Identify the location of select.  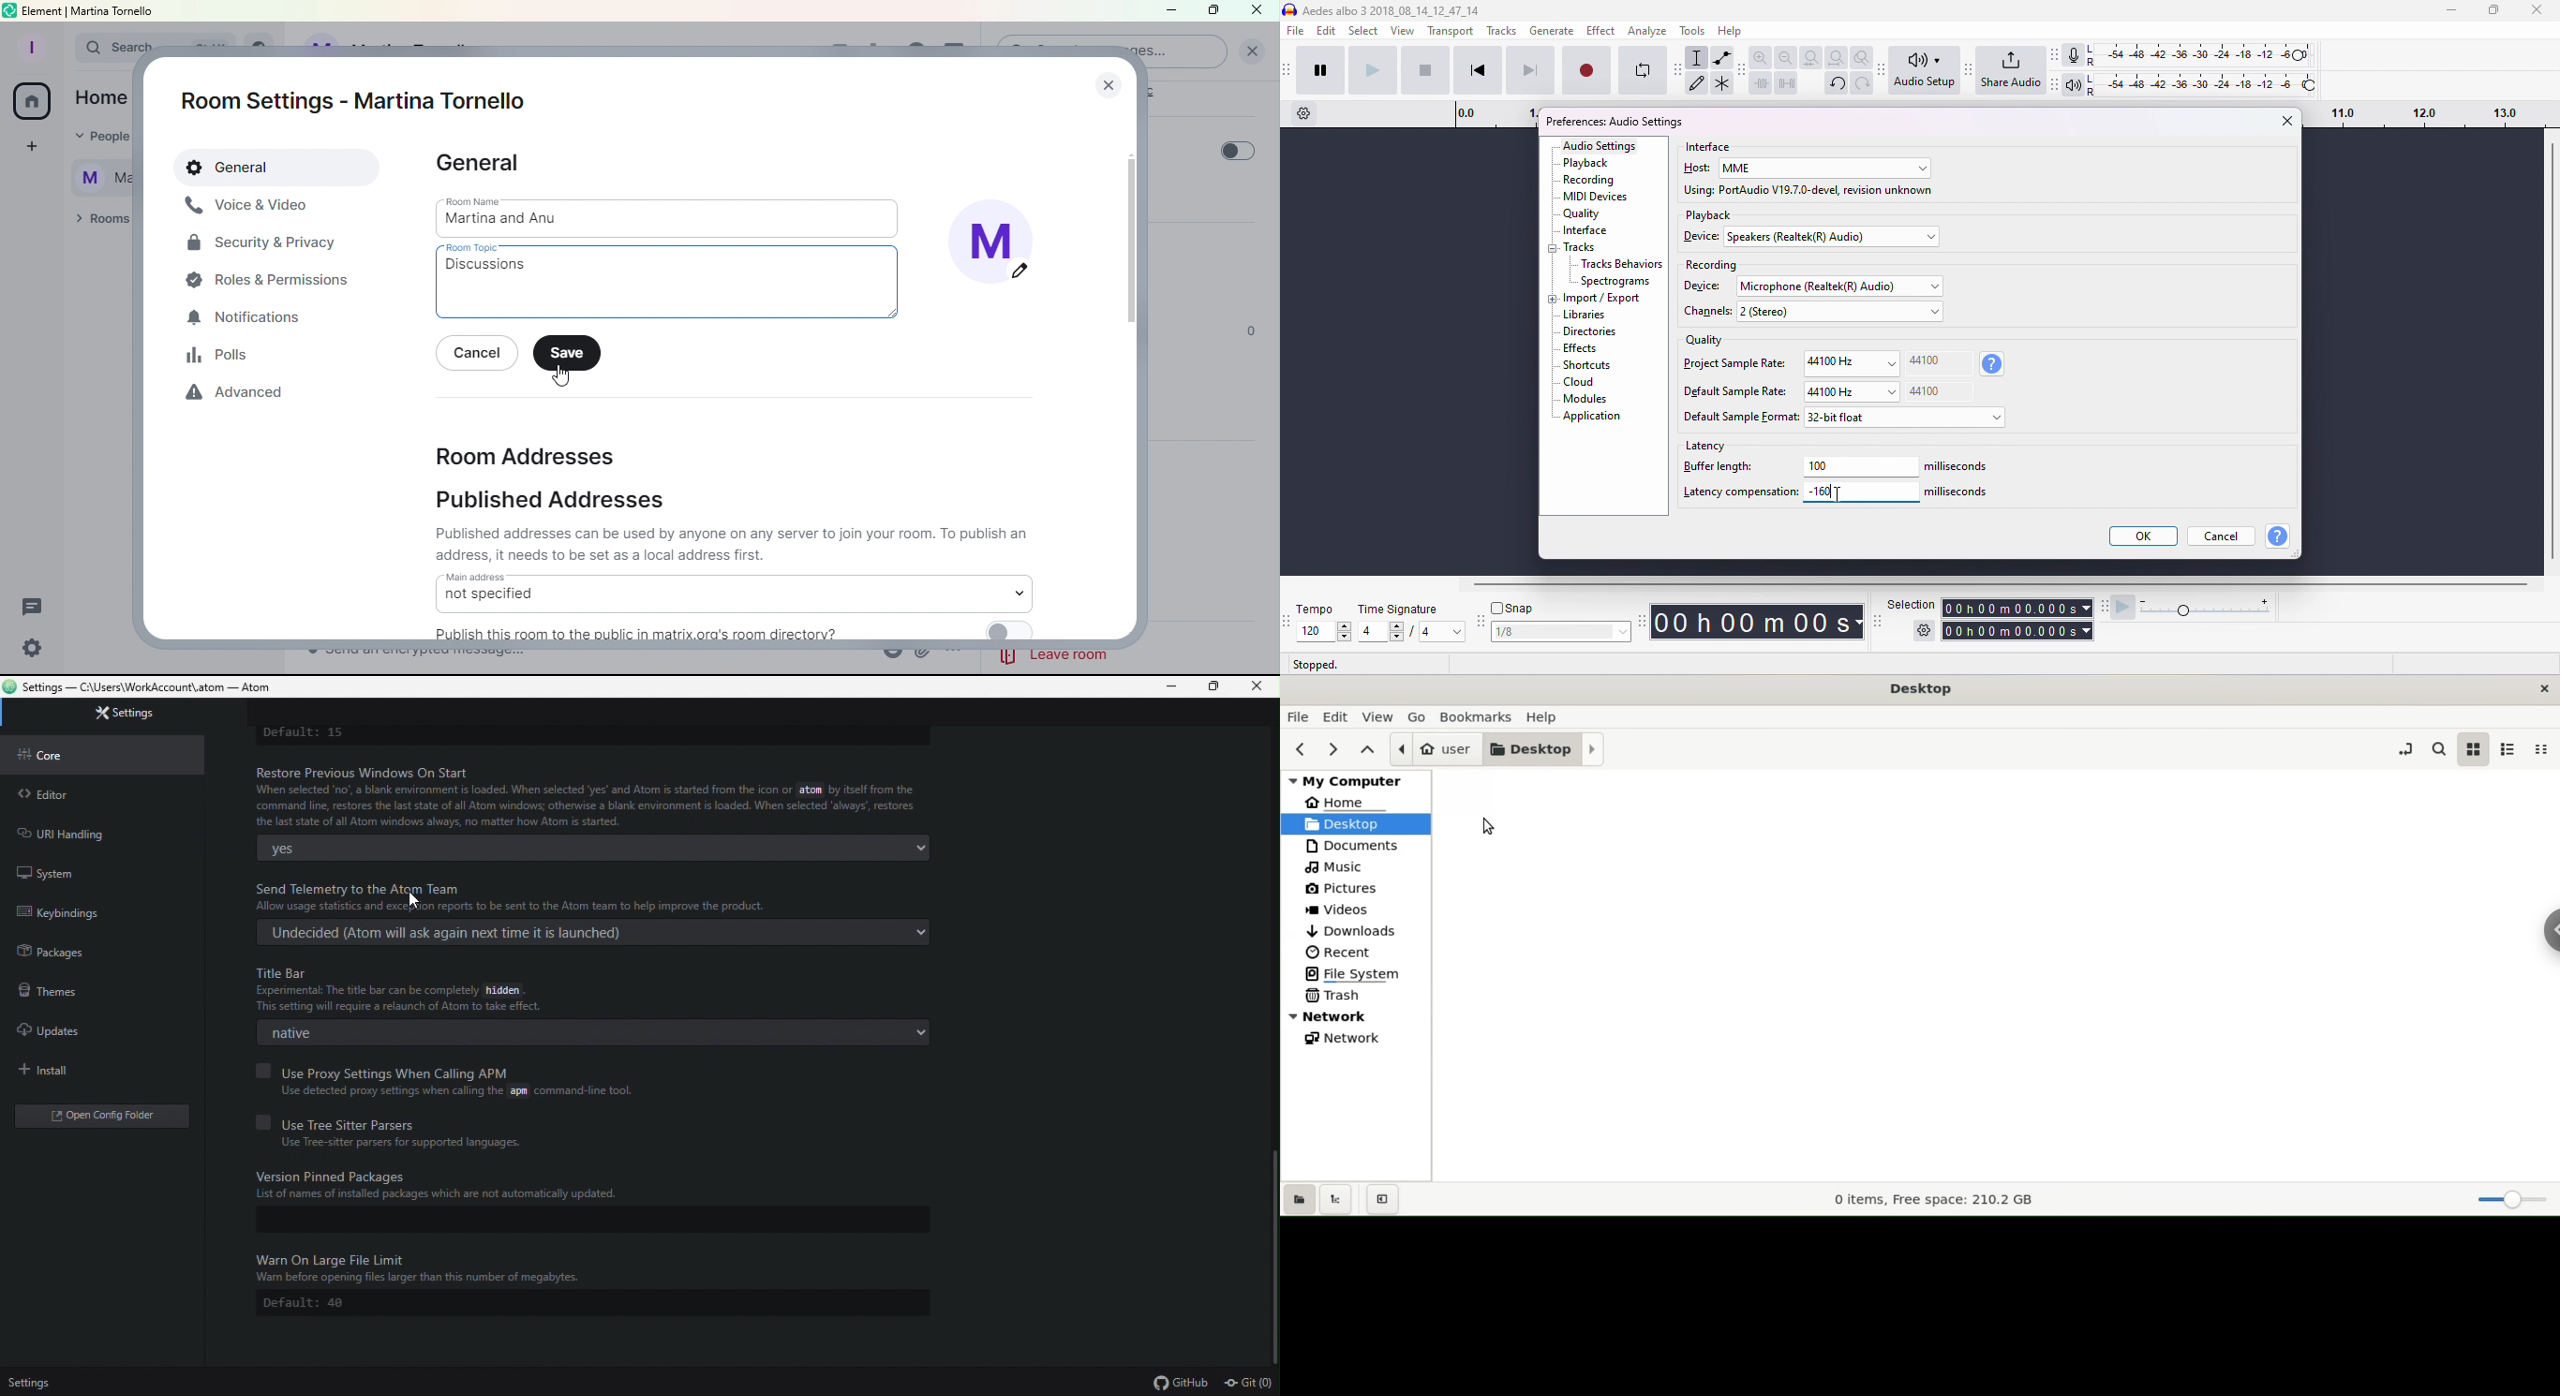
(1364, 31).